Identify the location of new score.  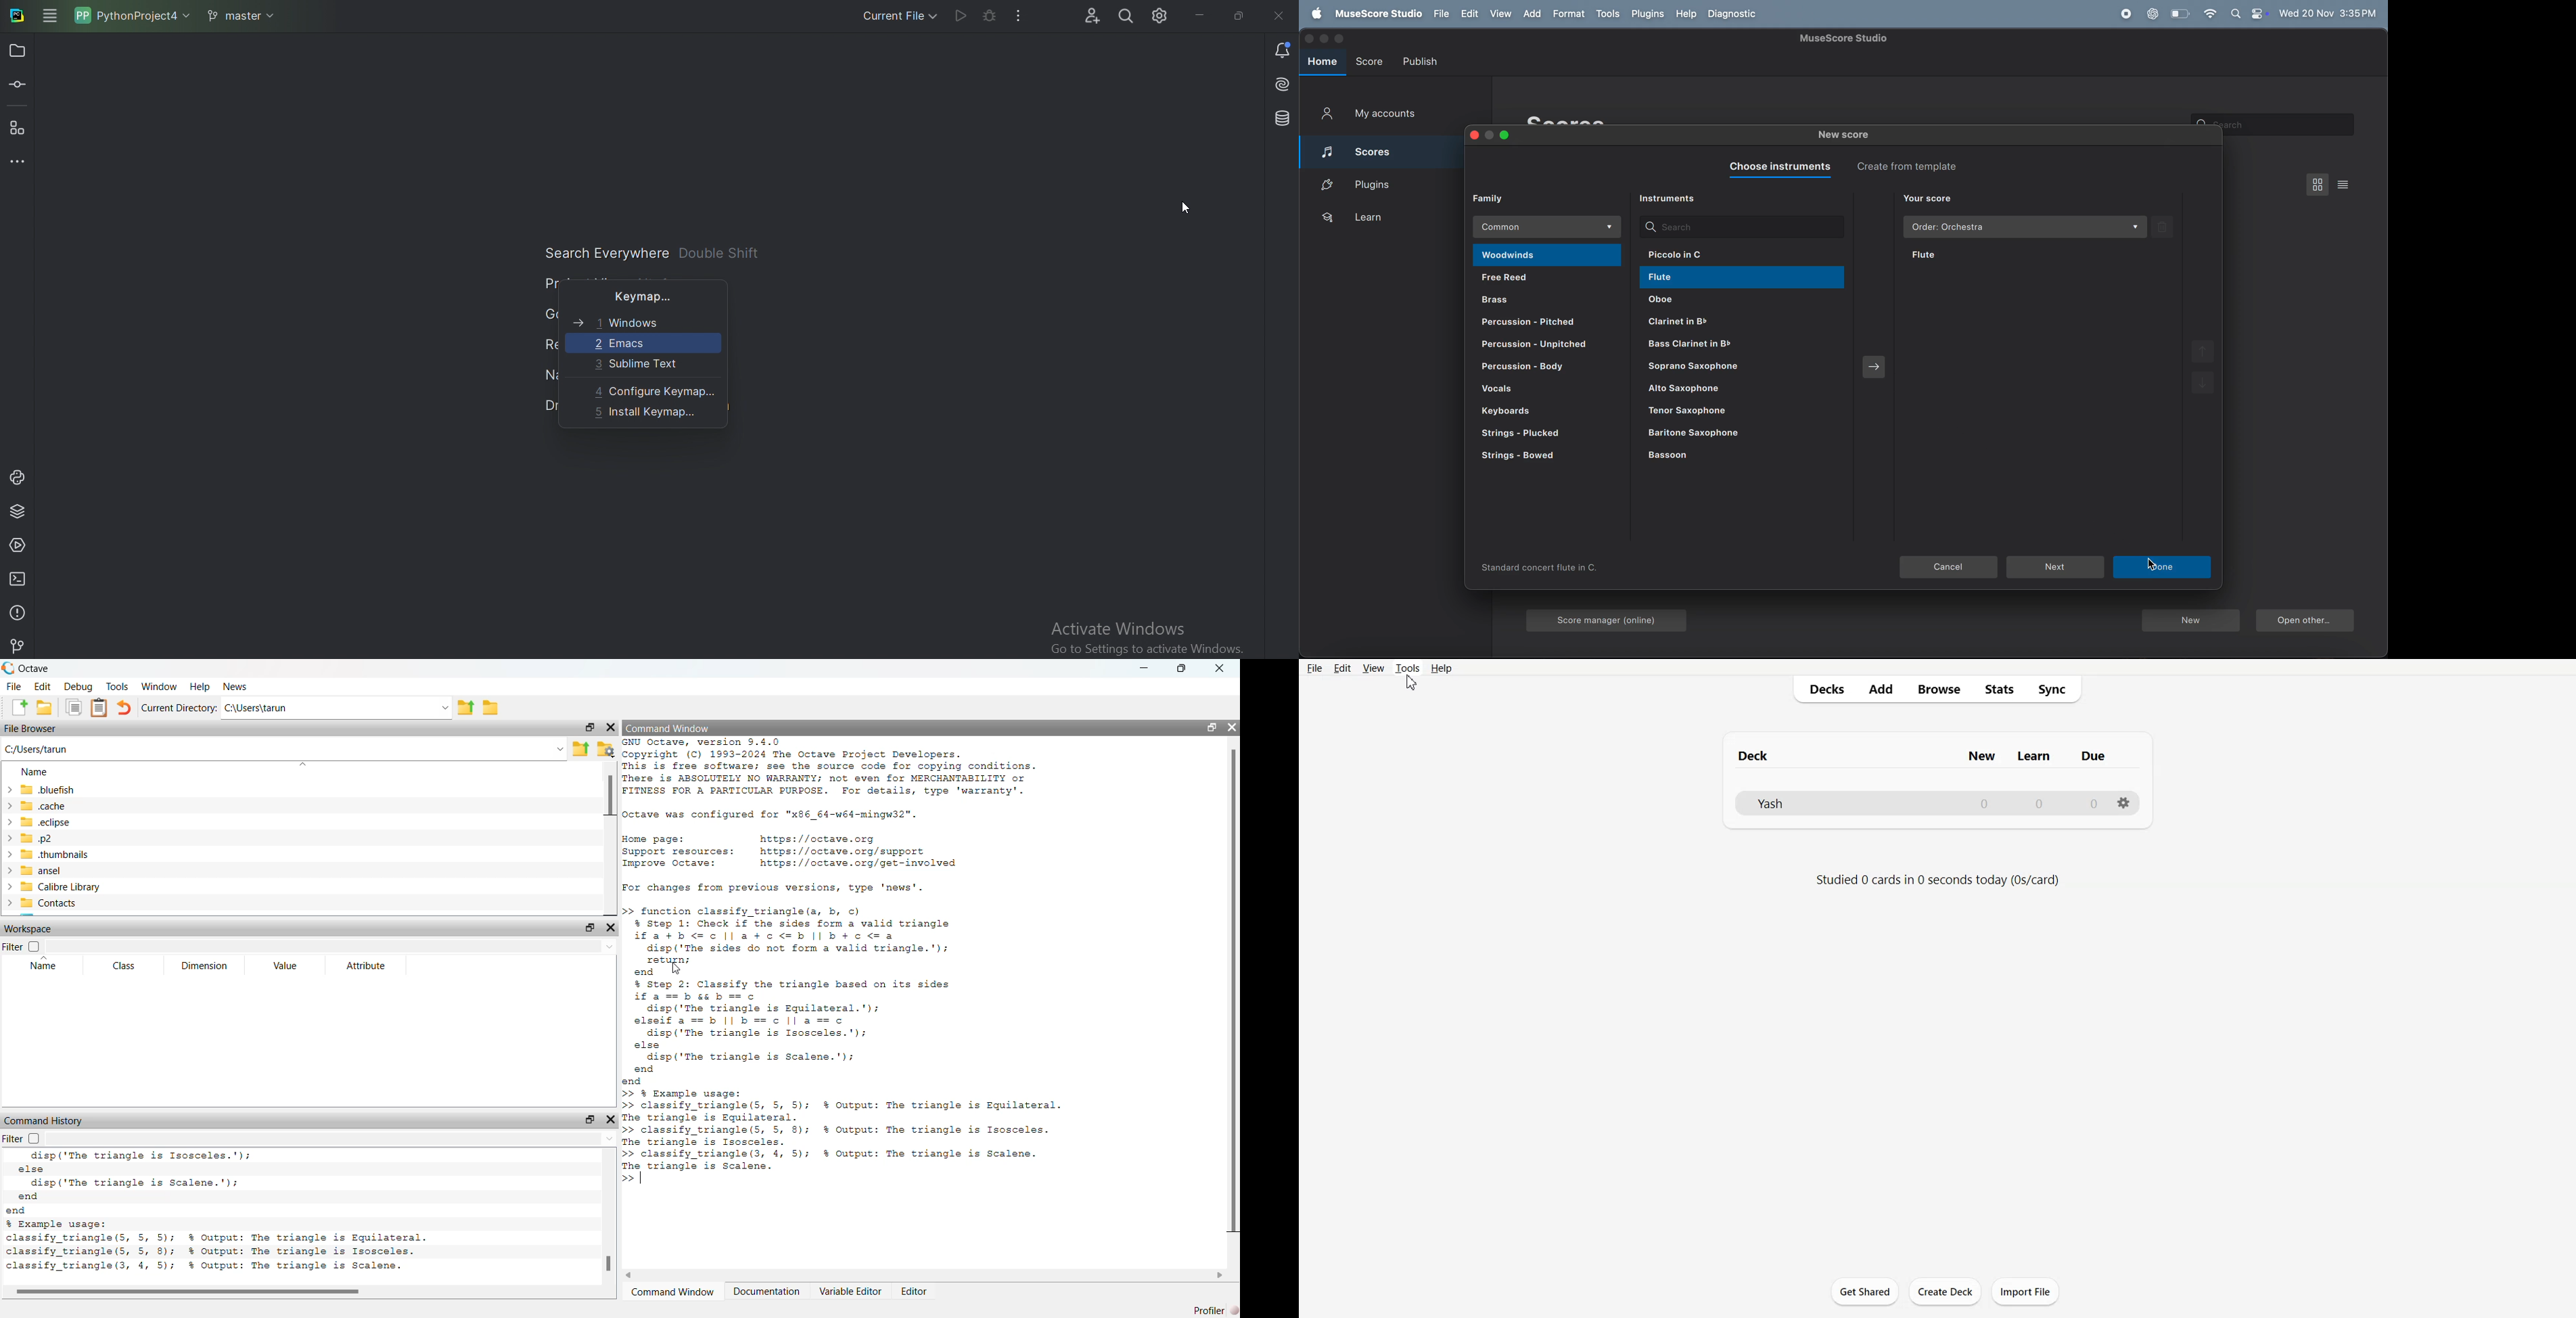
(1847, 136).